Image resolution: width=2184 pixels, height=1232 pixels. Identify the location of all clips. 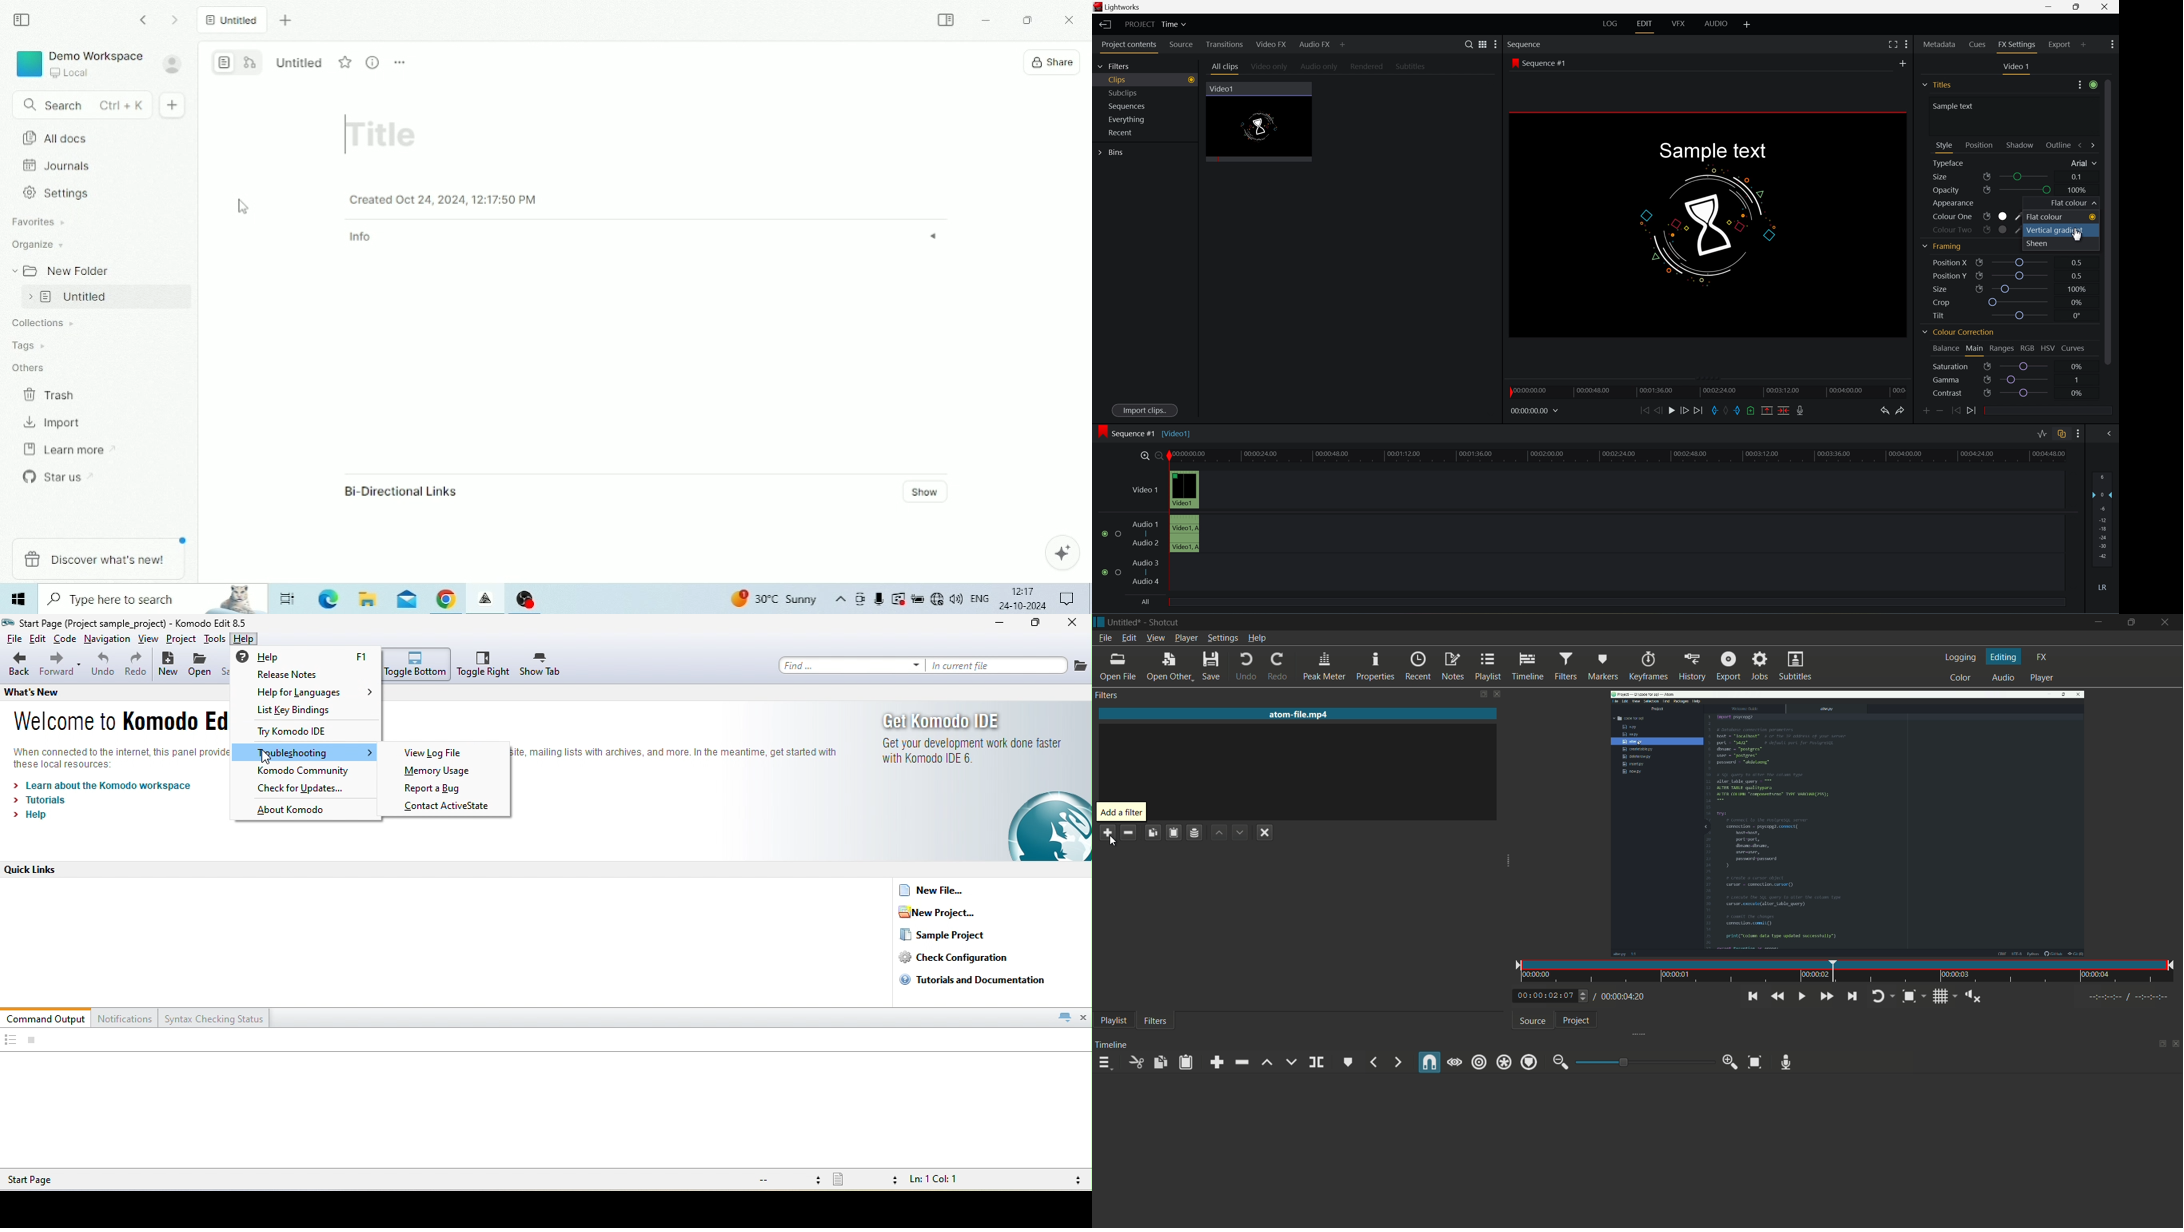
(1226, 68).